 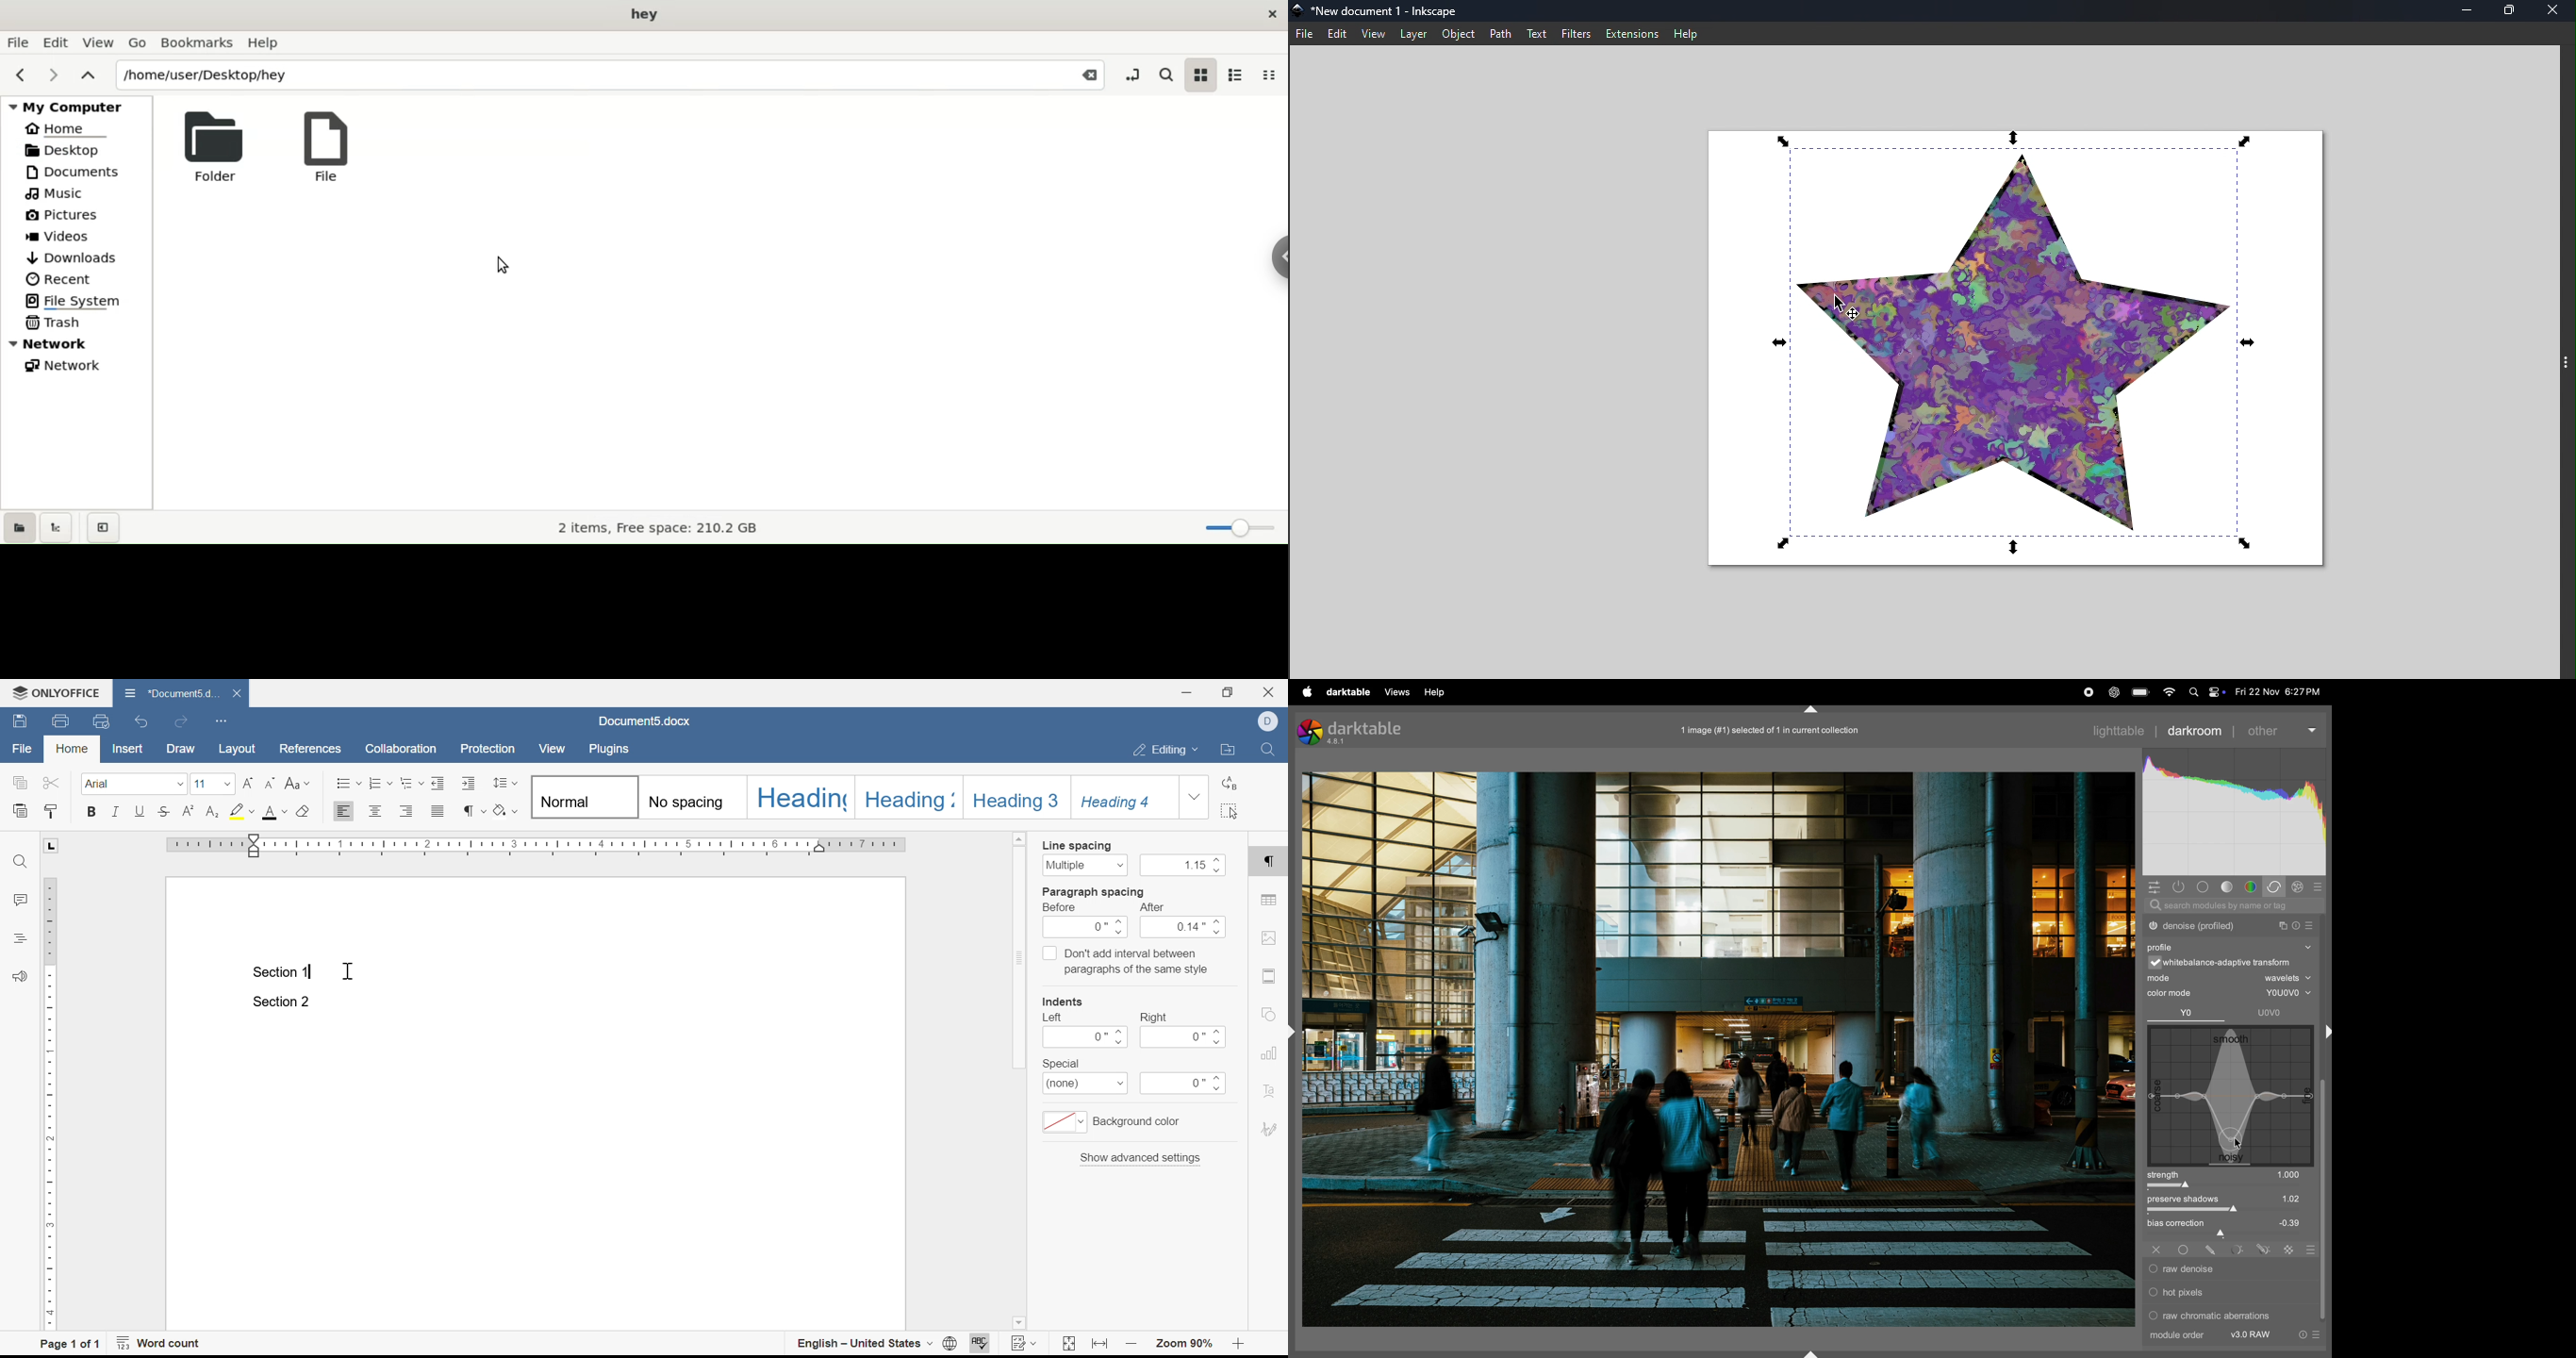 What do you see at coordinates (2117, 731) in the screenshot?
I see `lighttable` at bounding box center [2117, 731].